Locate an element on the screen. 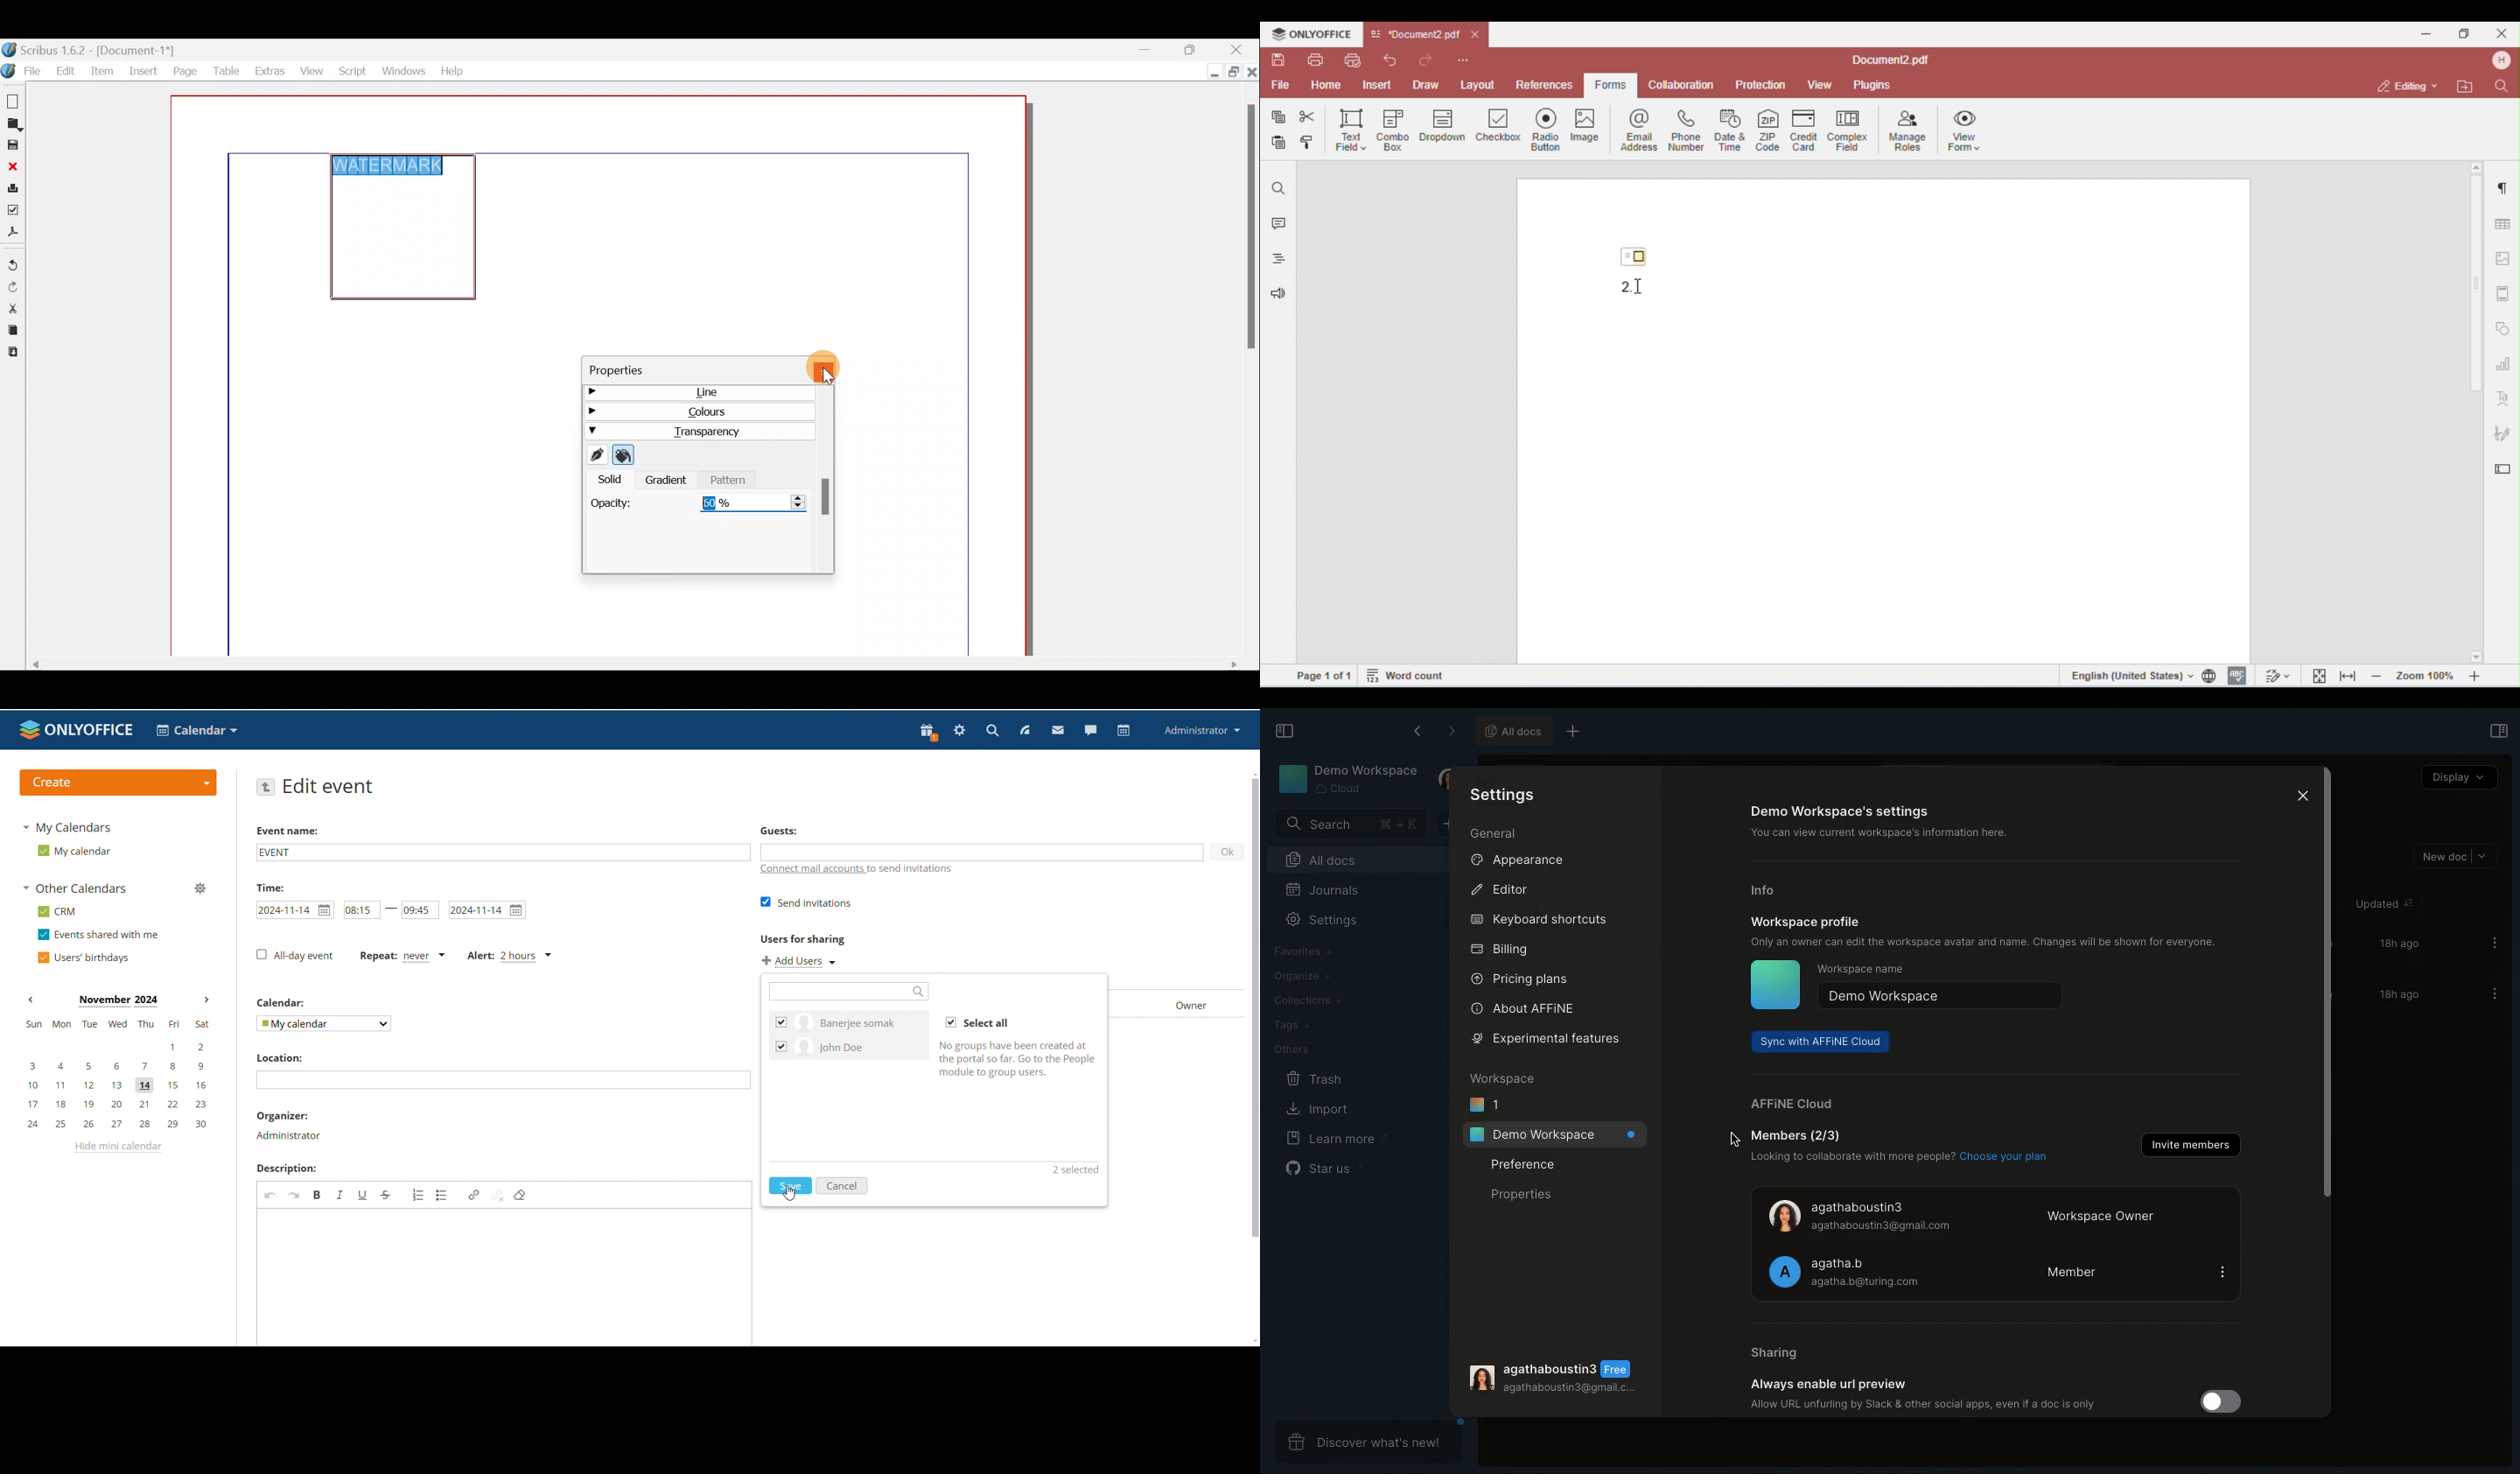 Image resolution: width=2520 pixels, height=1484 pixels. add description is located at coordinates (506, 1276).